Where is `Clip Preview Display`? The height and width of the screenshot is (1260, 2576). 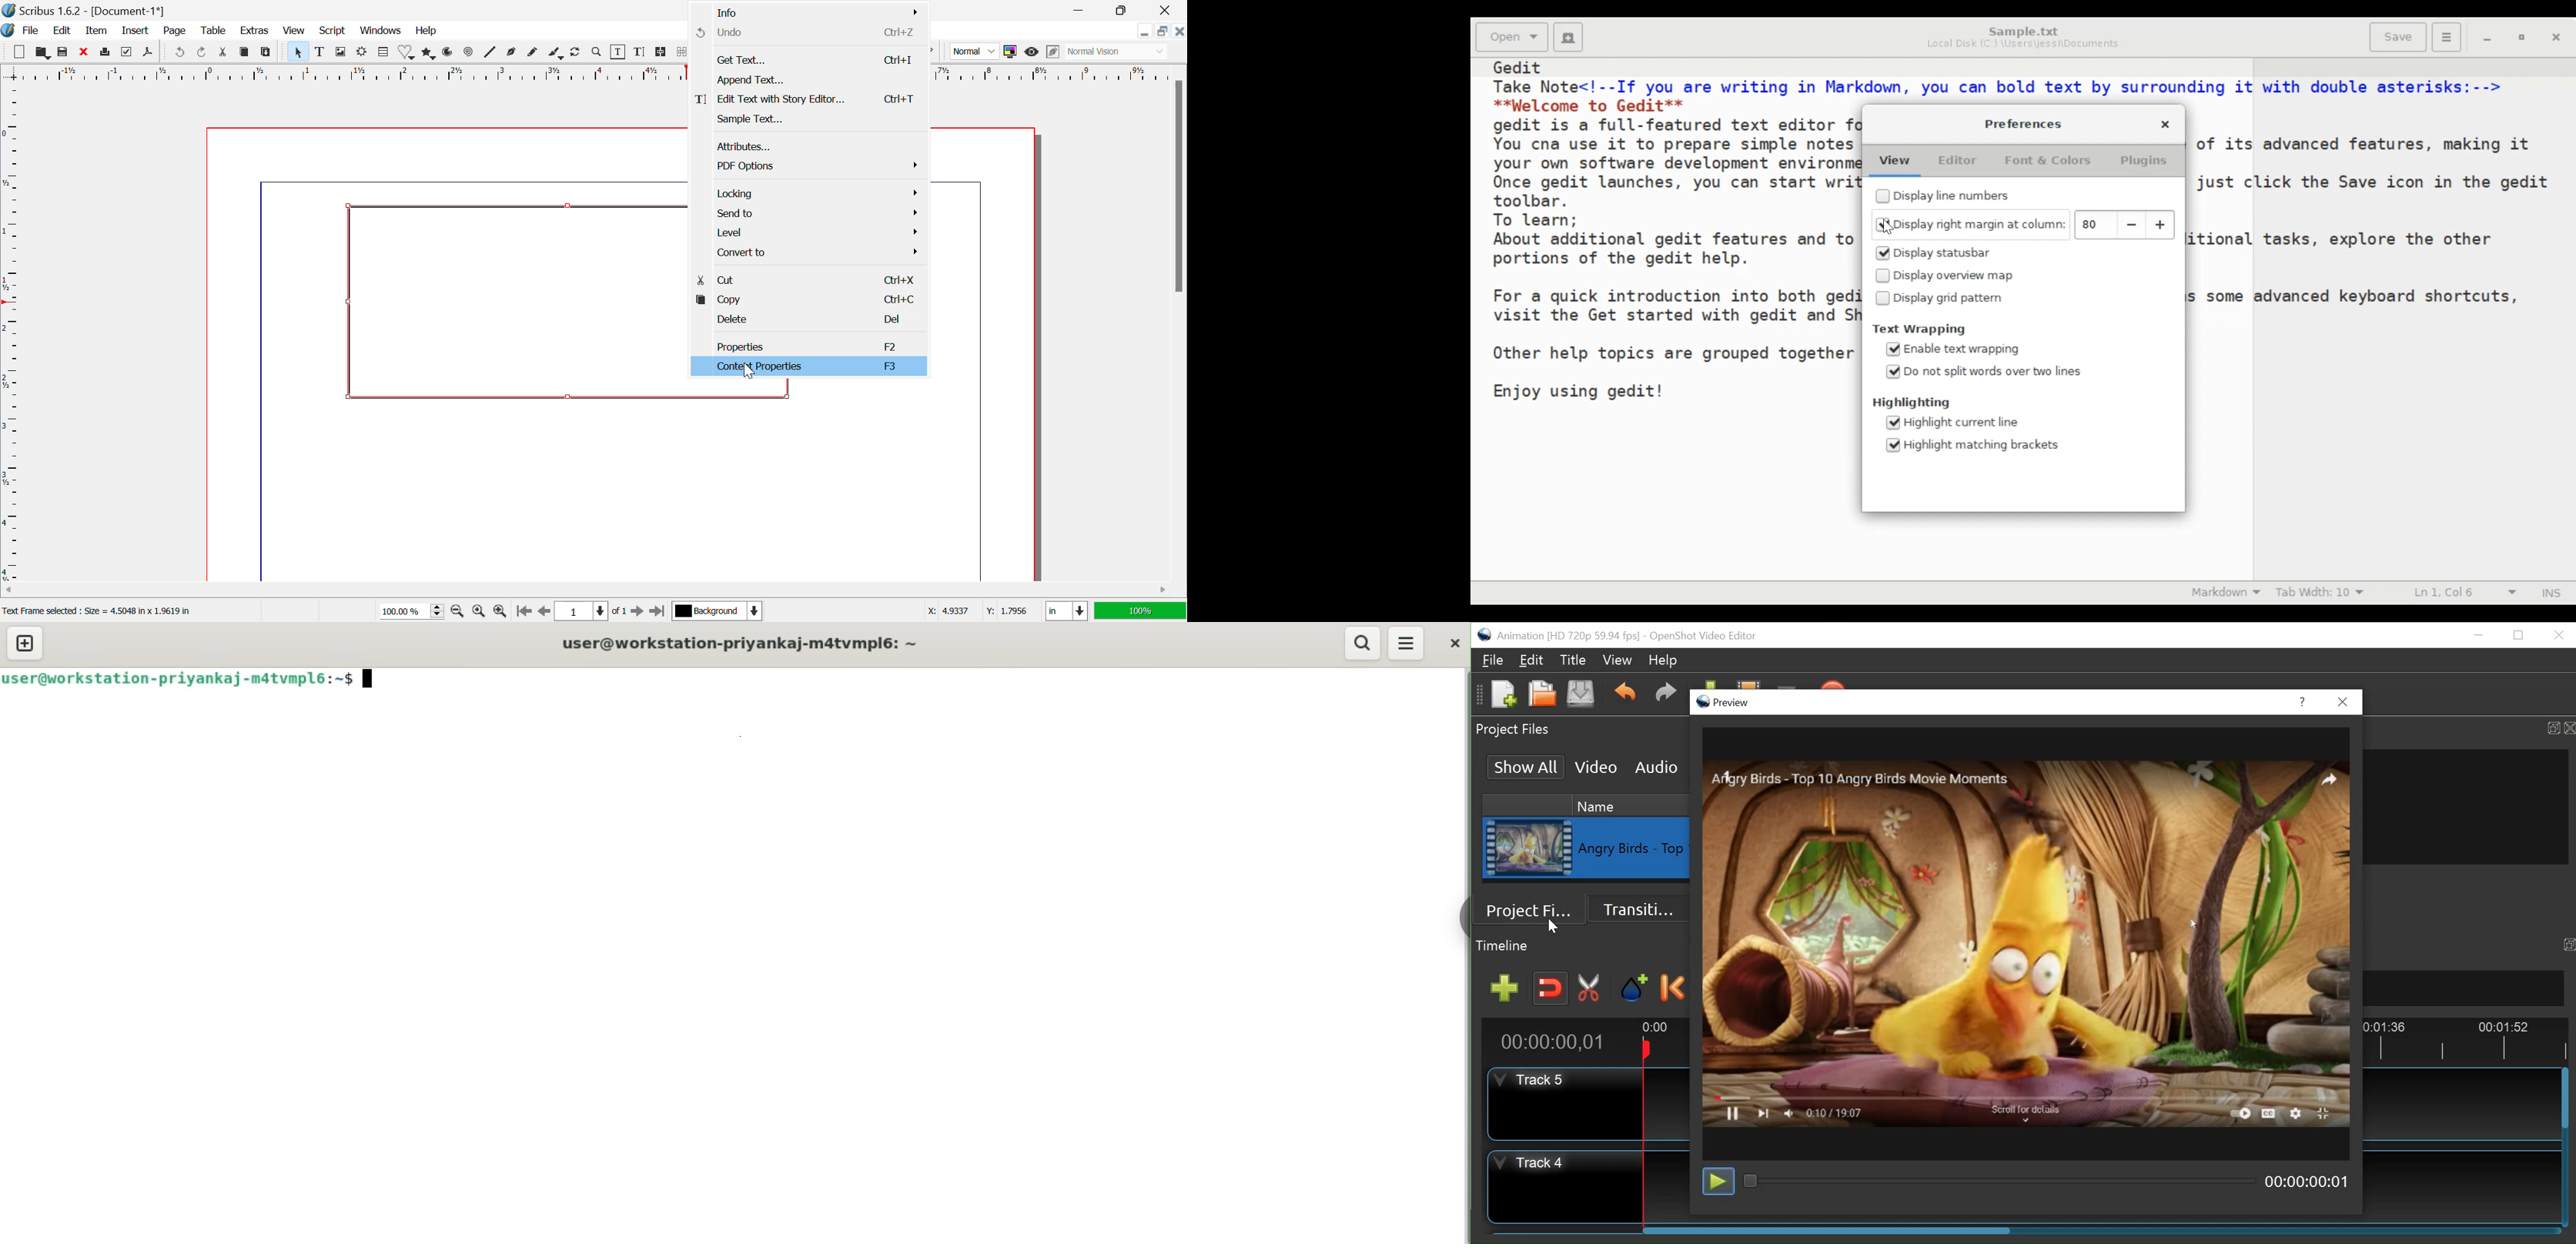
Clip Preview Display is located at coordinates (2028, 944).